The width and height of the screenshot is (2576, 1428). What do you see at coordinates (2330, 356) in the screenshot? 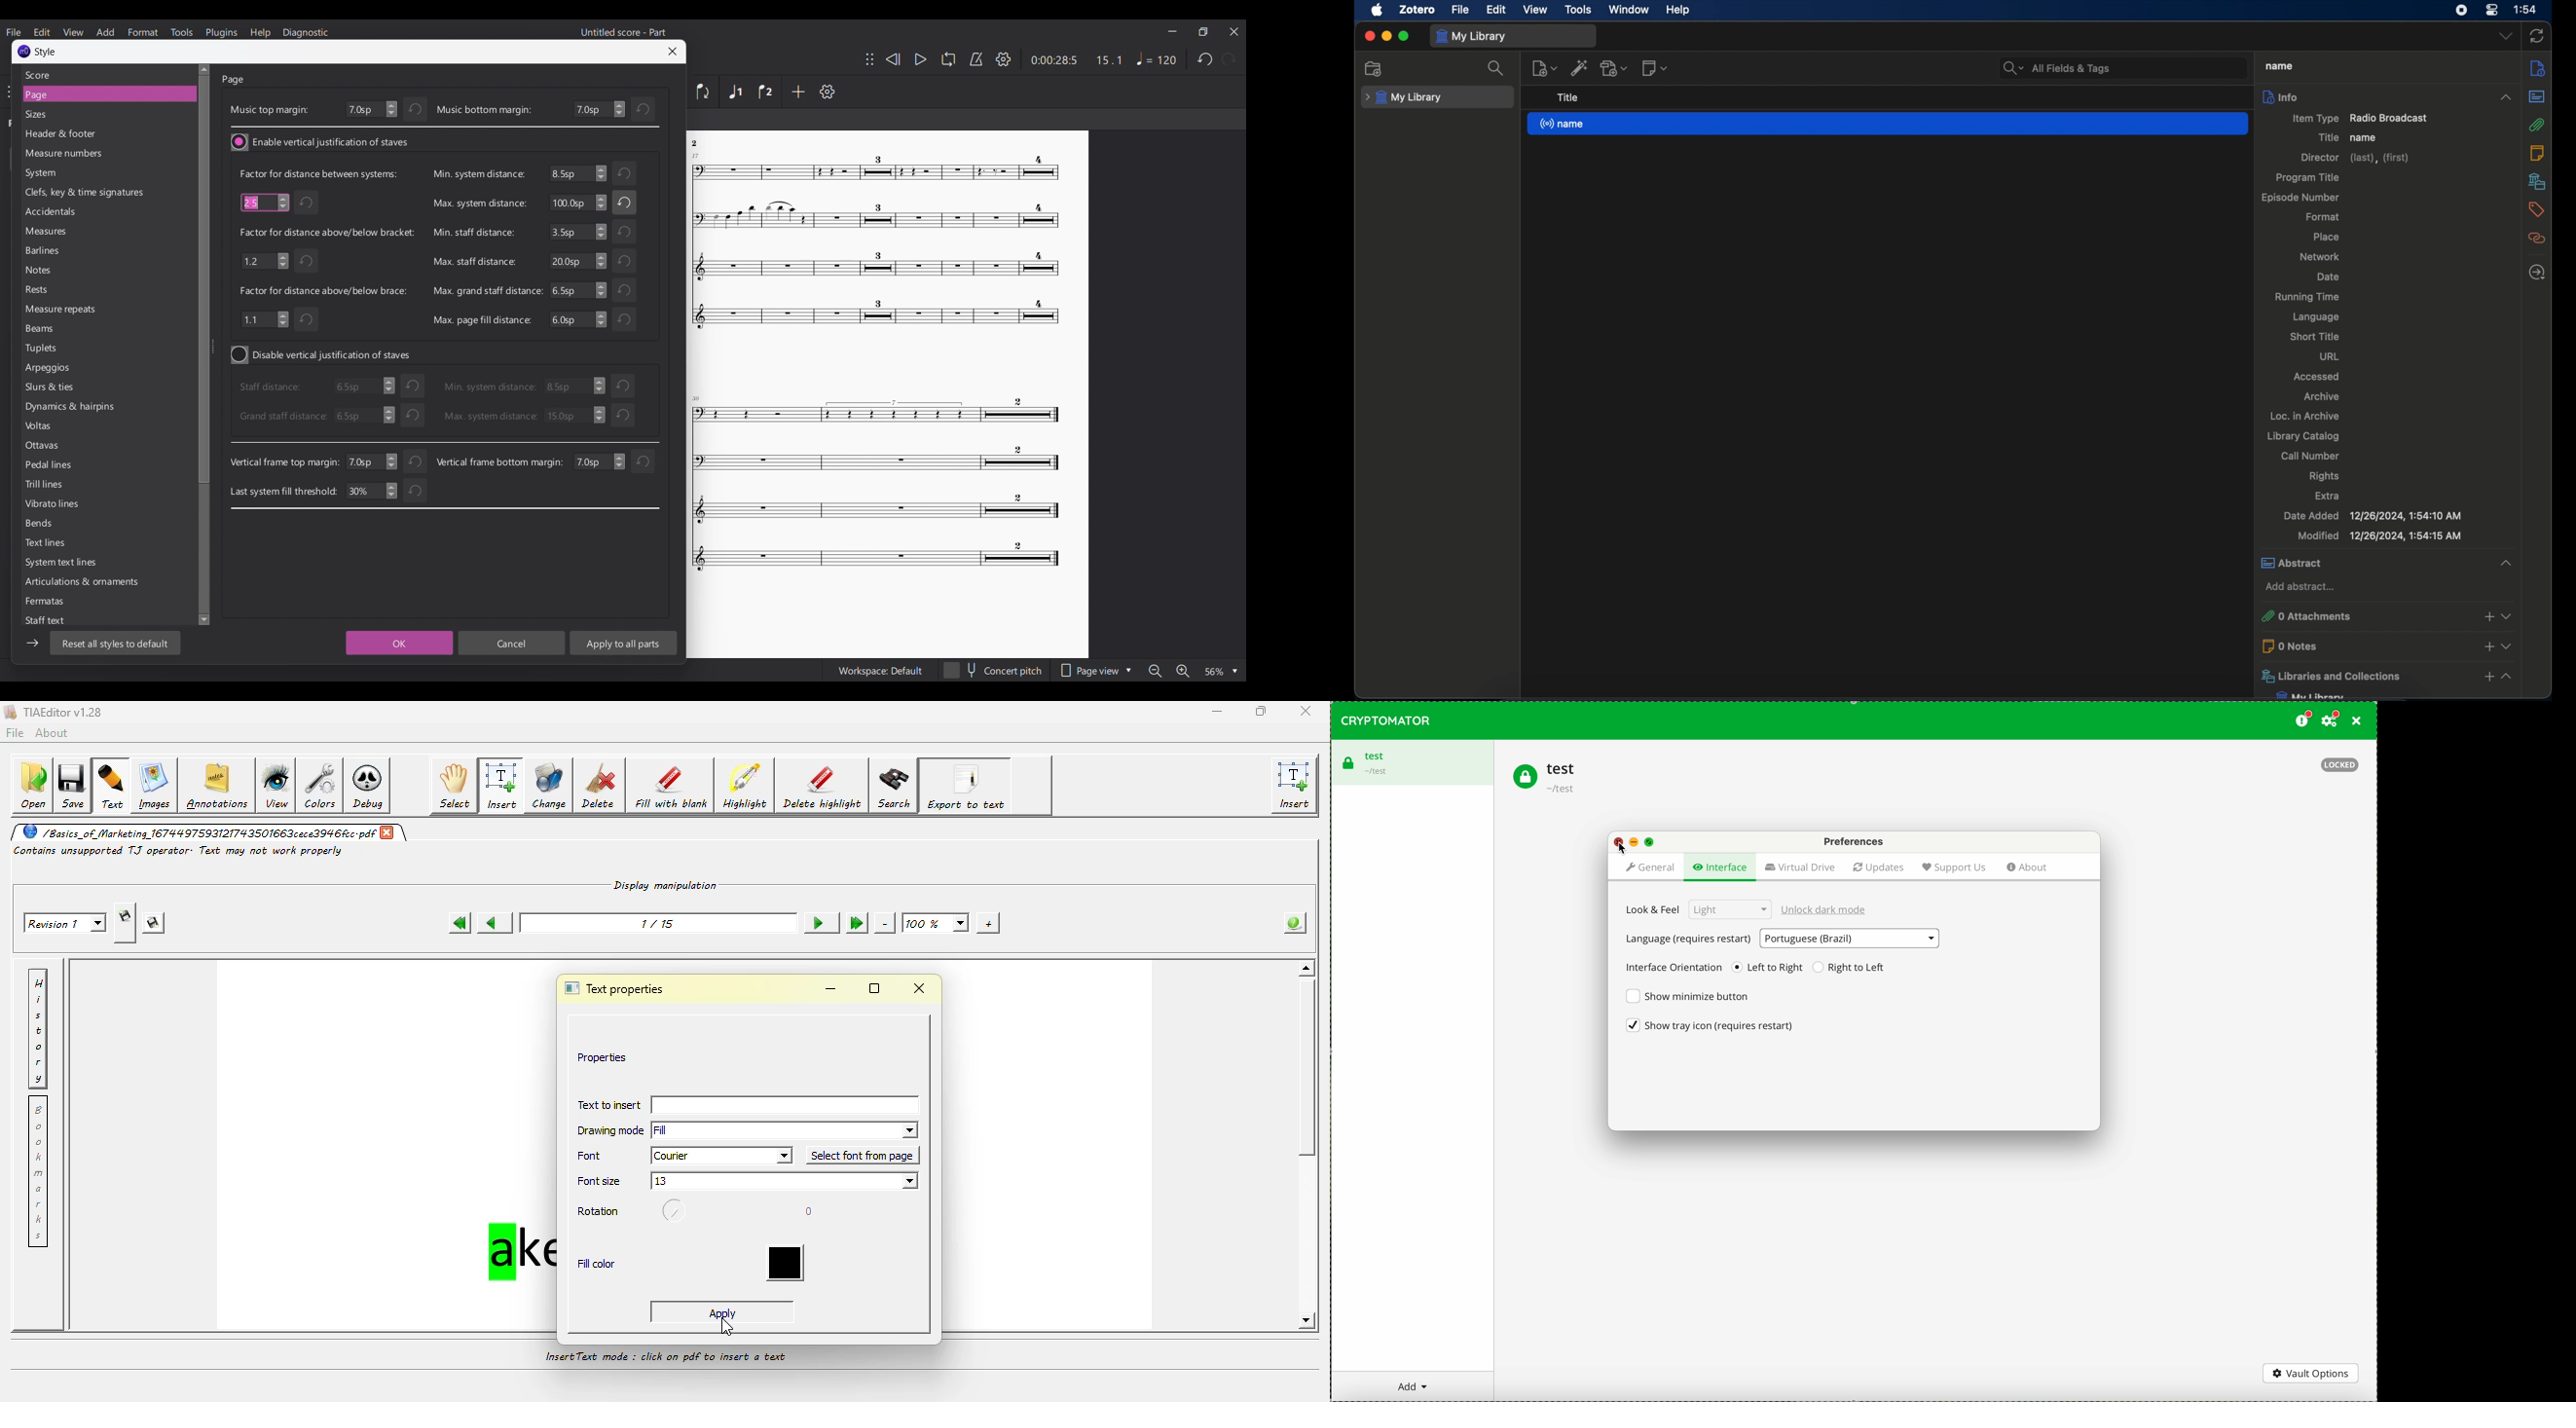
I see `url` at bounding box center [2330, 356].